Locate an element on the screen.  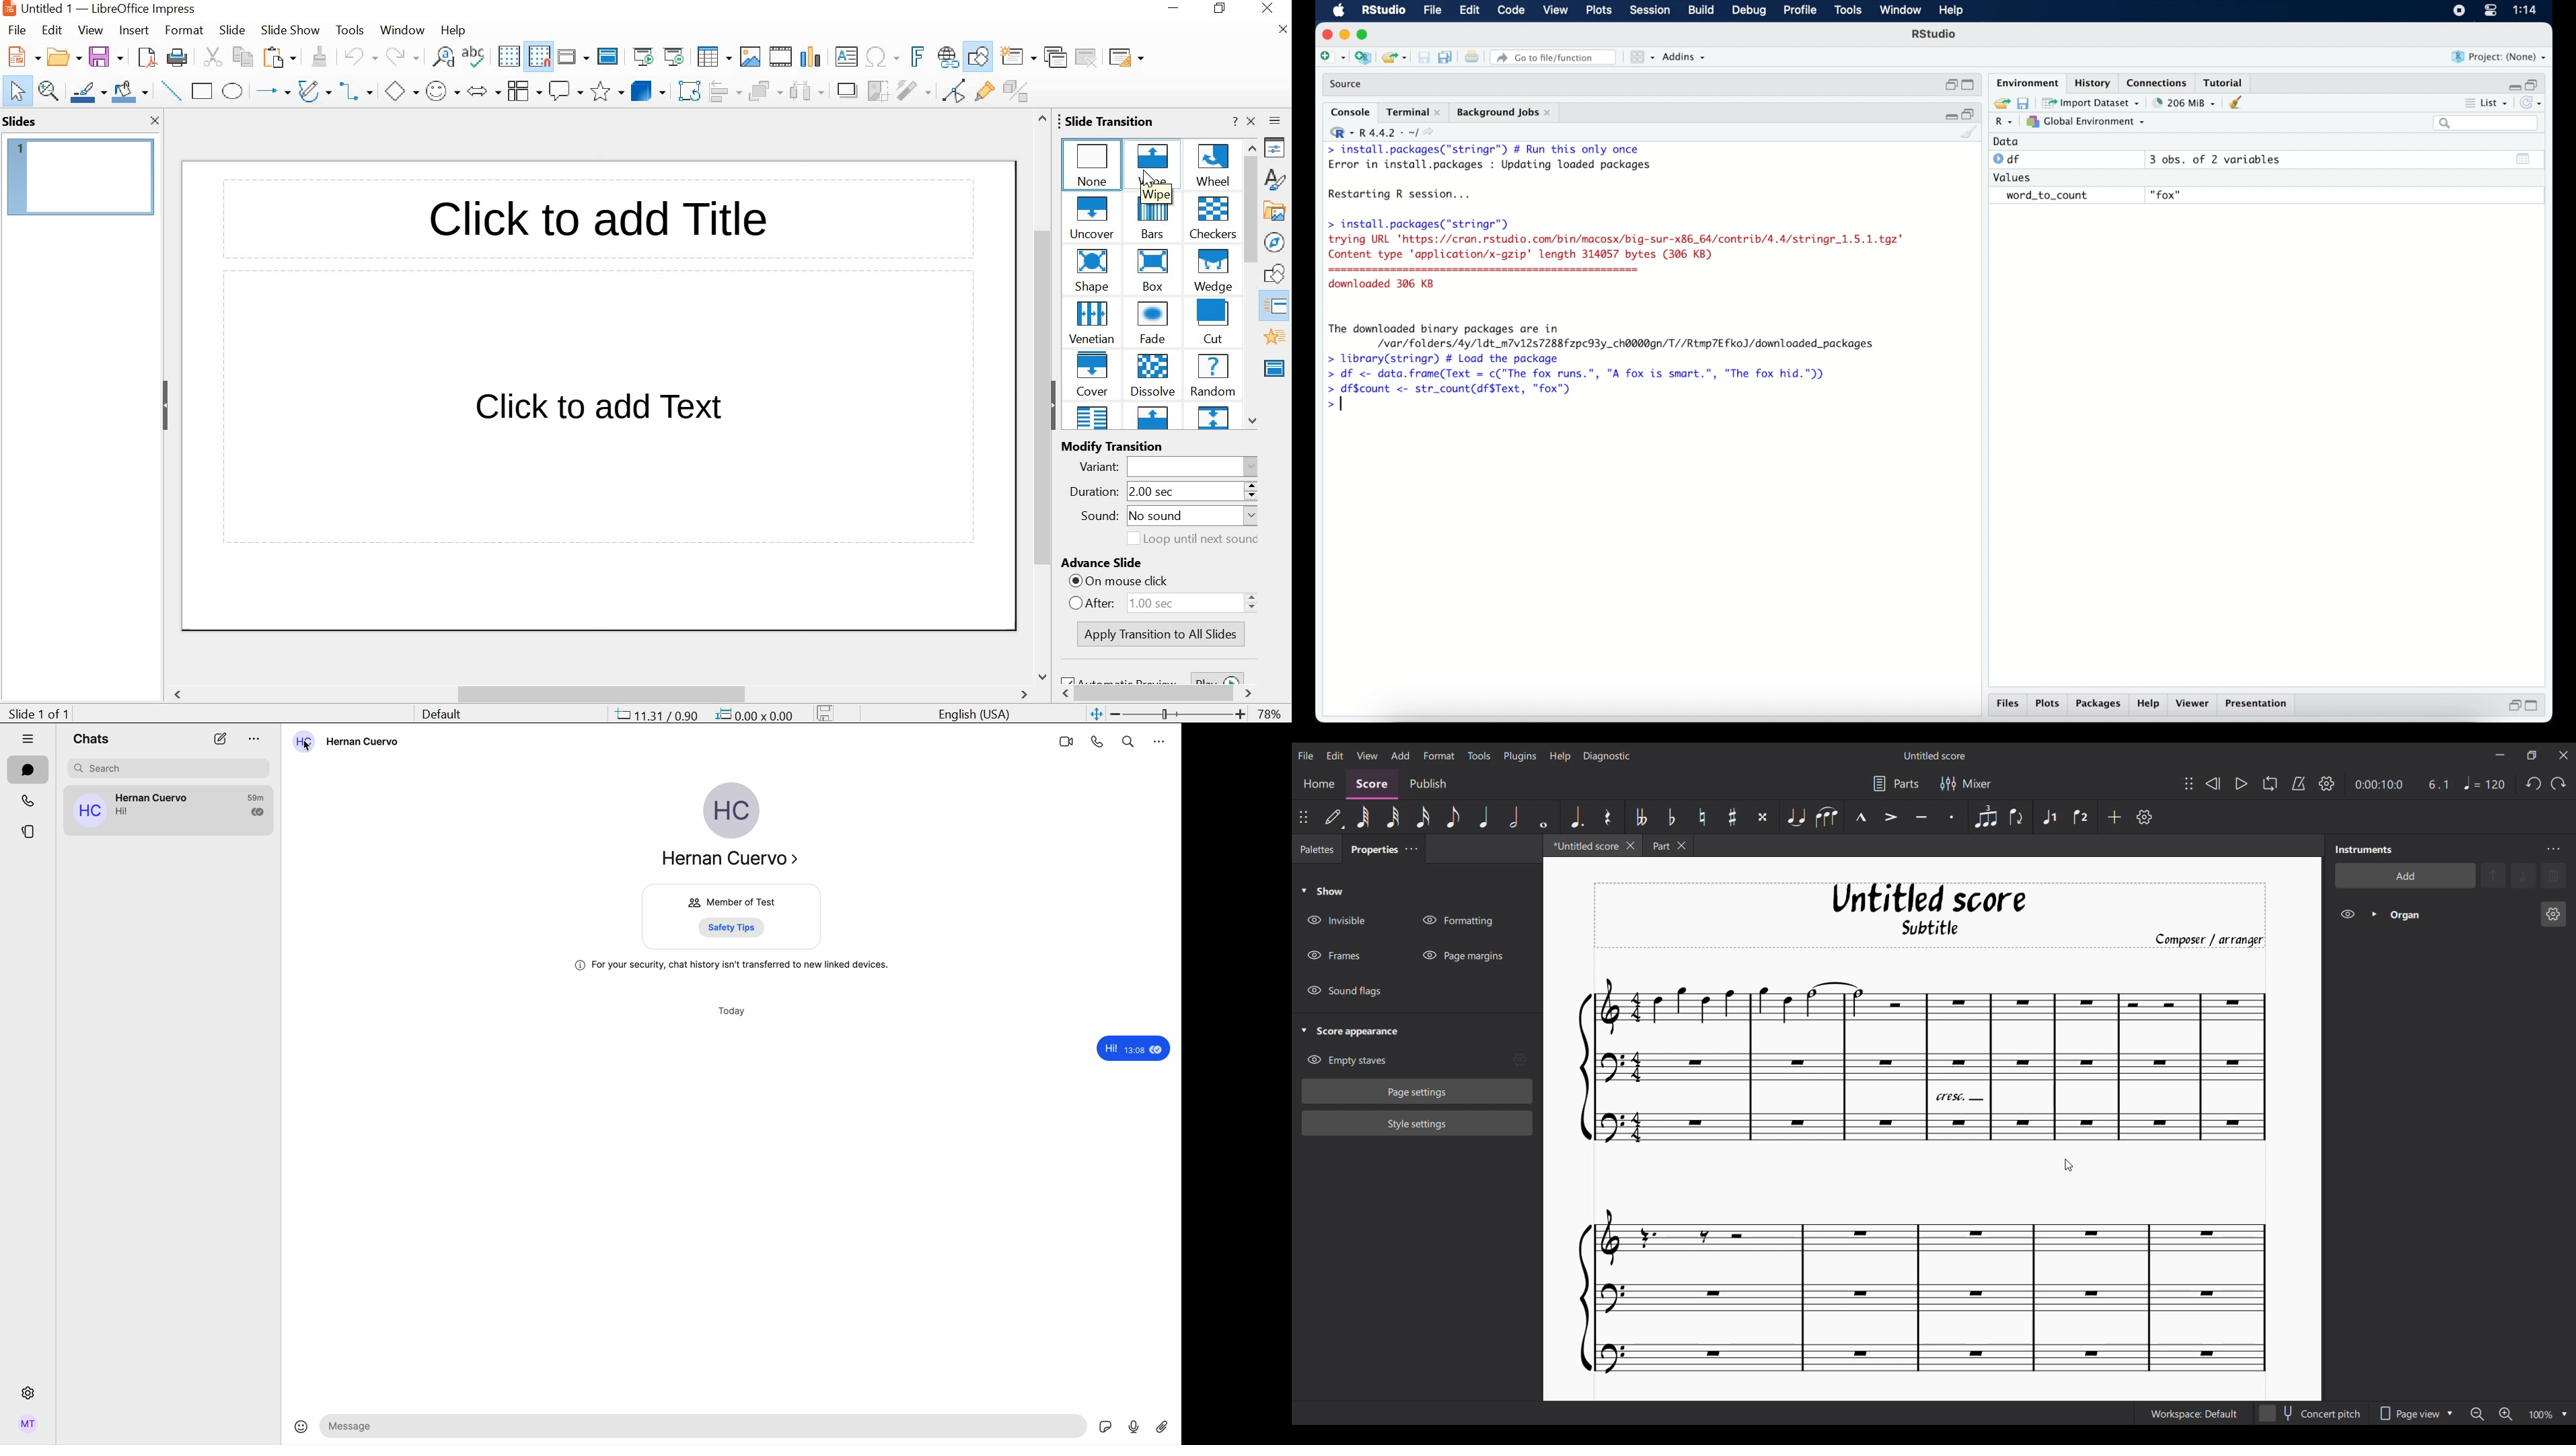
Hernan Cuervo profile is located at coordinates (725, 829).